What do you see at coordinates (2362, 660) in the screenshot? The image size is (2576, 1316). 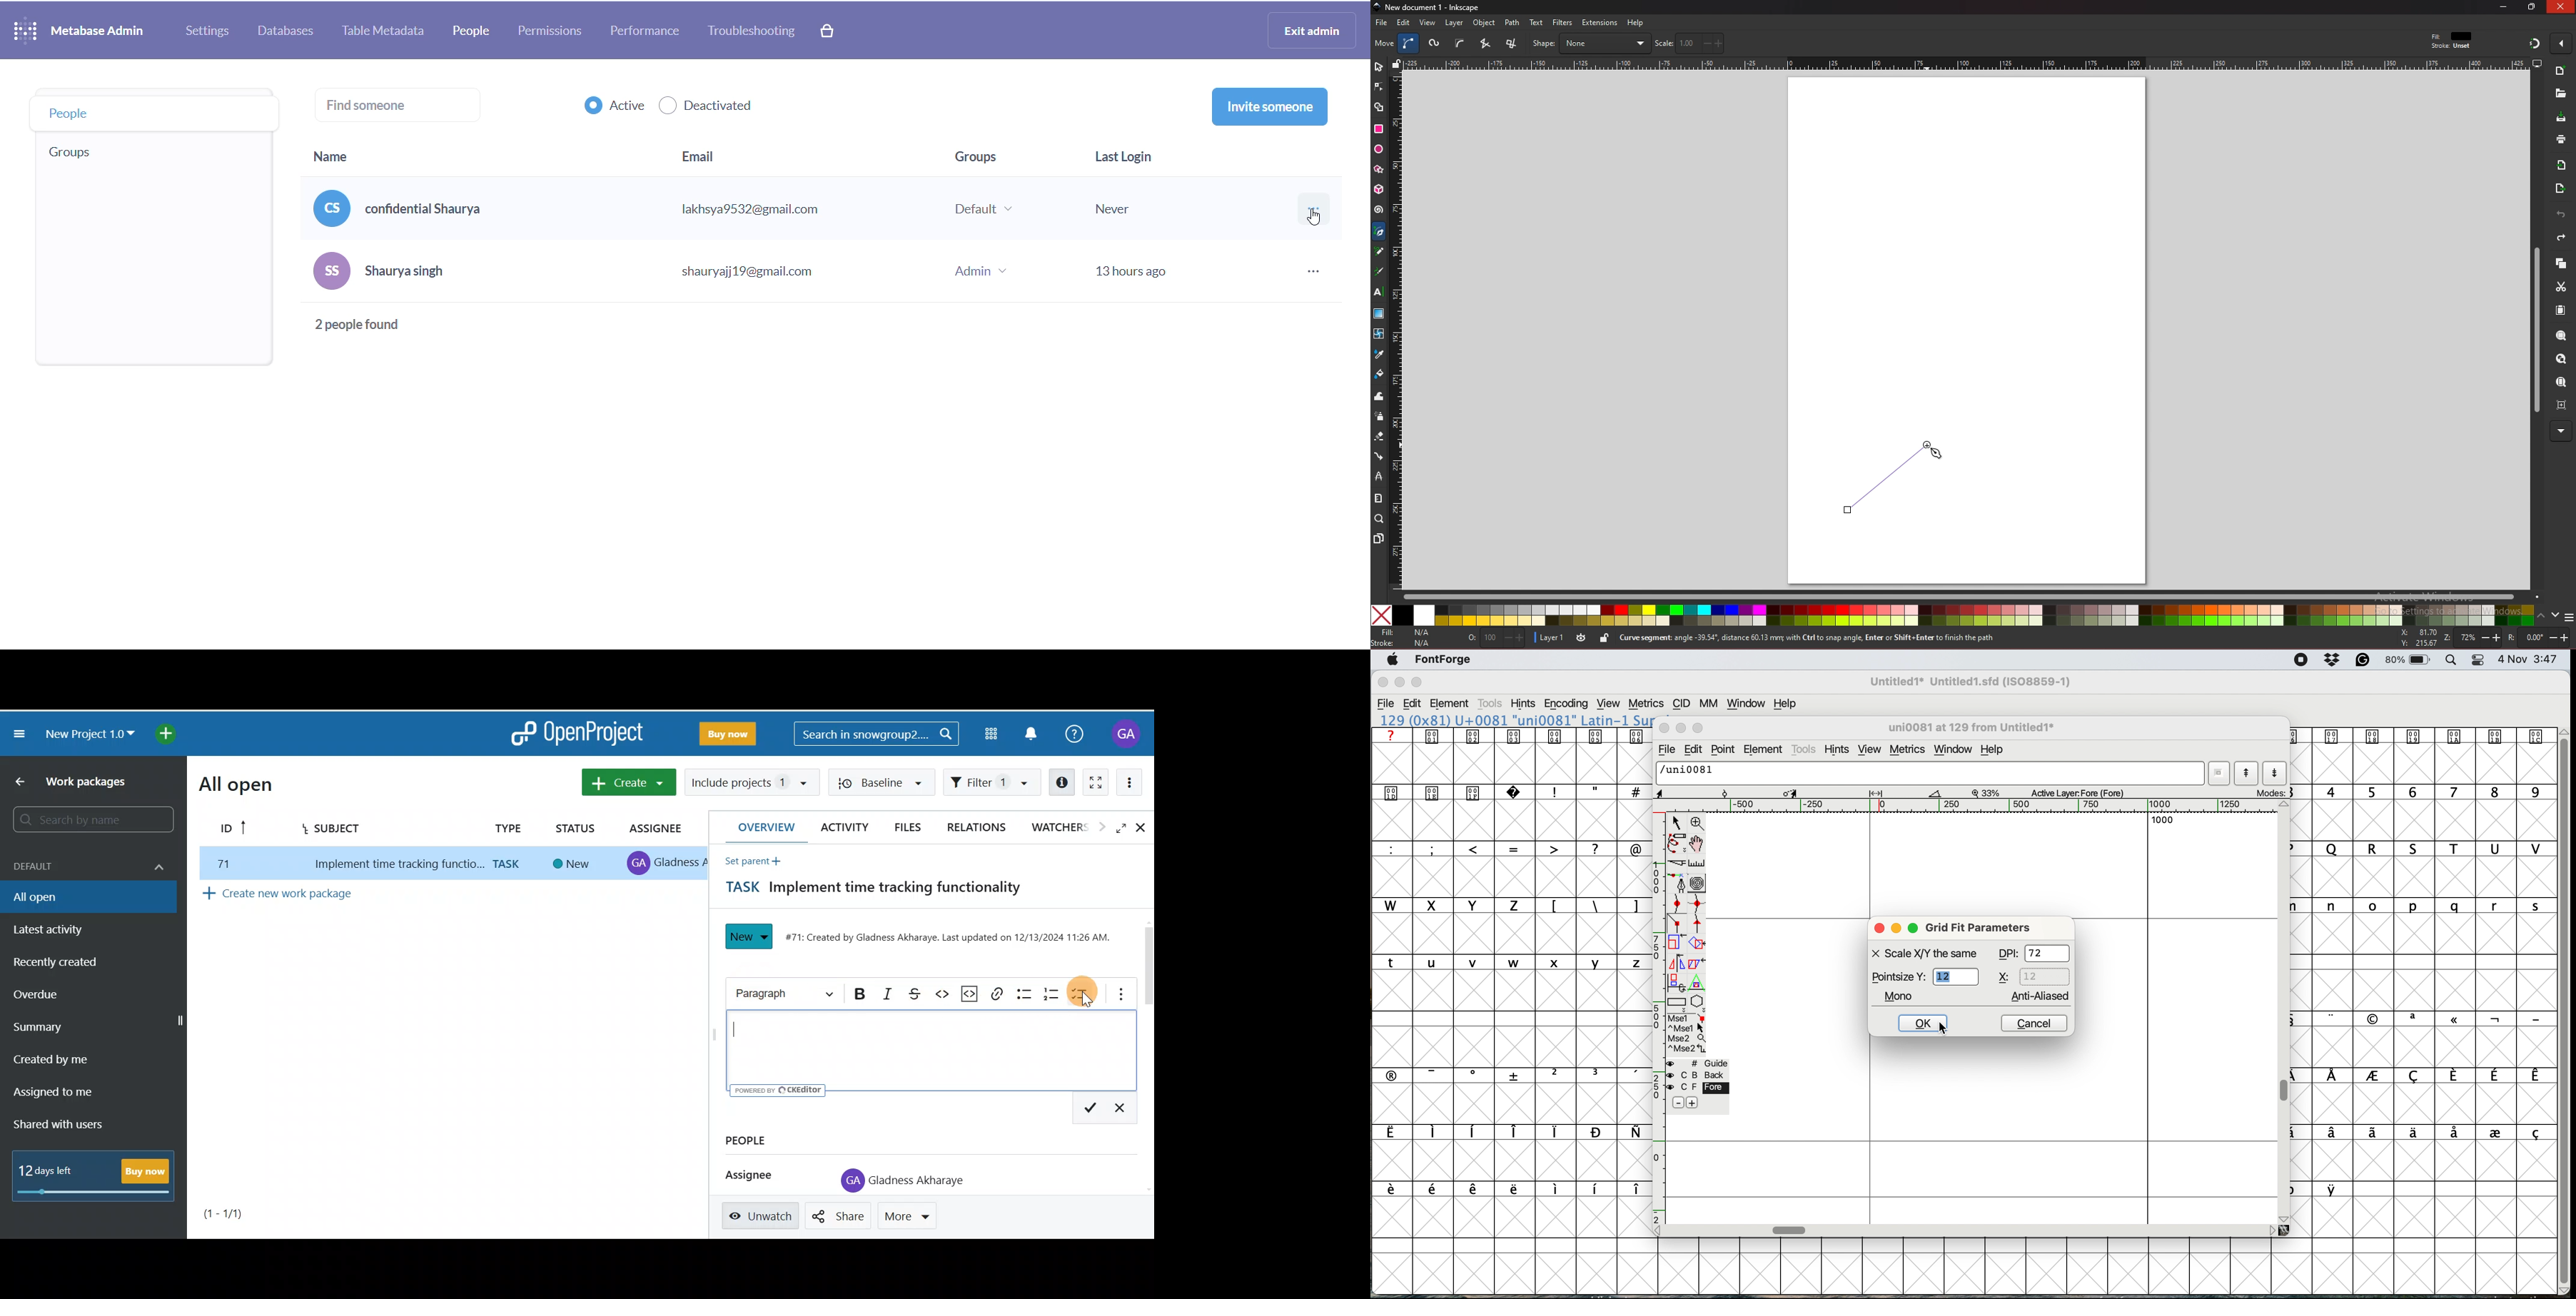 I see `Grammarly Icon` at bounding box center [2362, 660].